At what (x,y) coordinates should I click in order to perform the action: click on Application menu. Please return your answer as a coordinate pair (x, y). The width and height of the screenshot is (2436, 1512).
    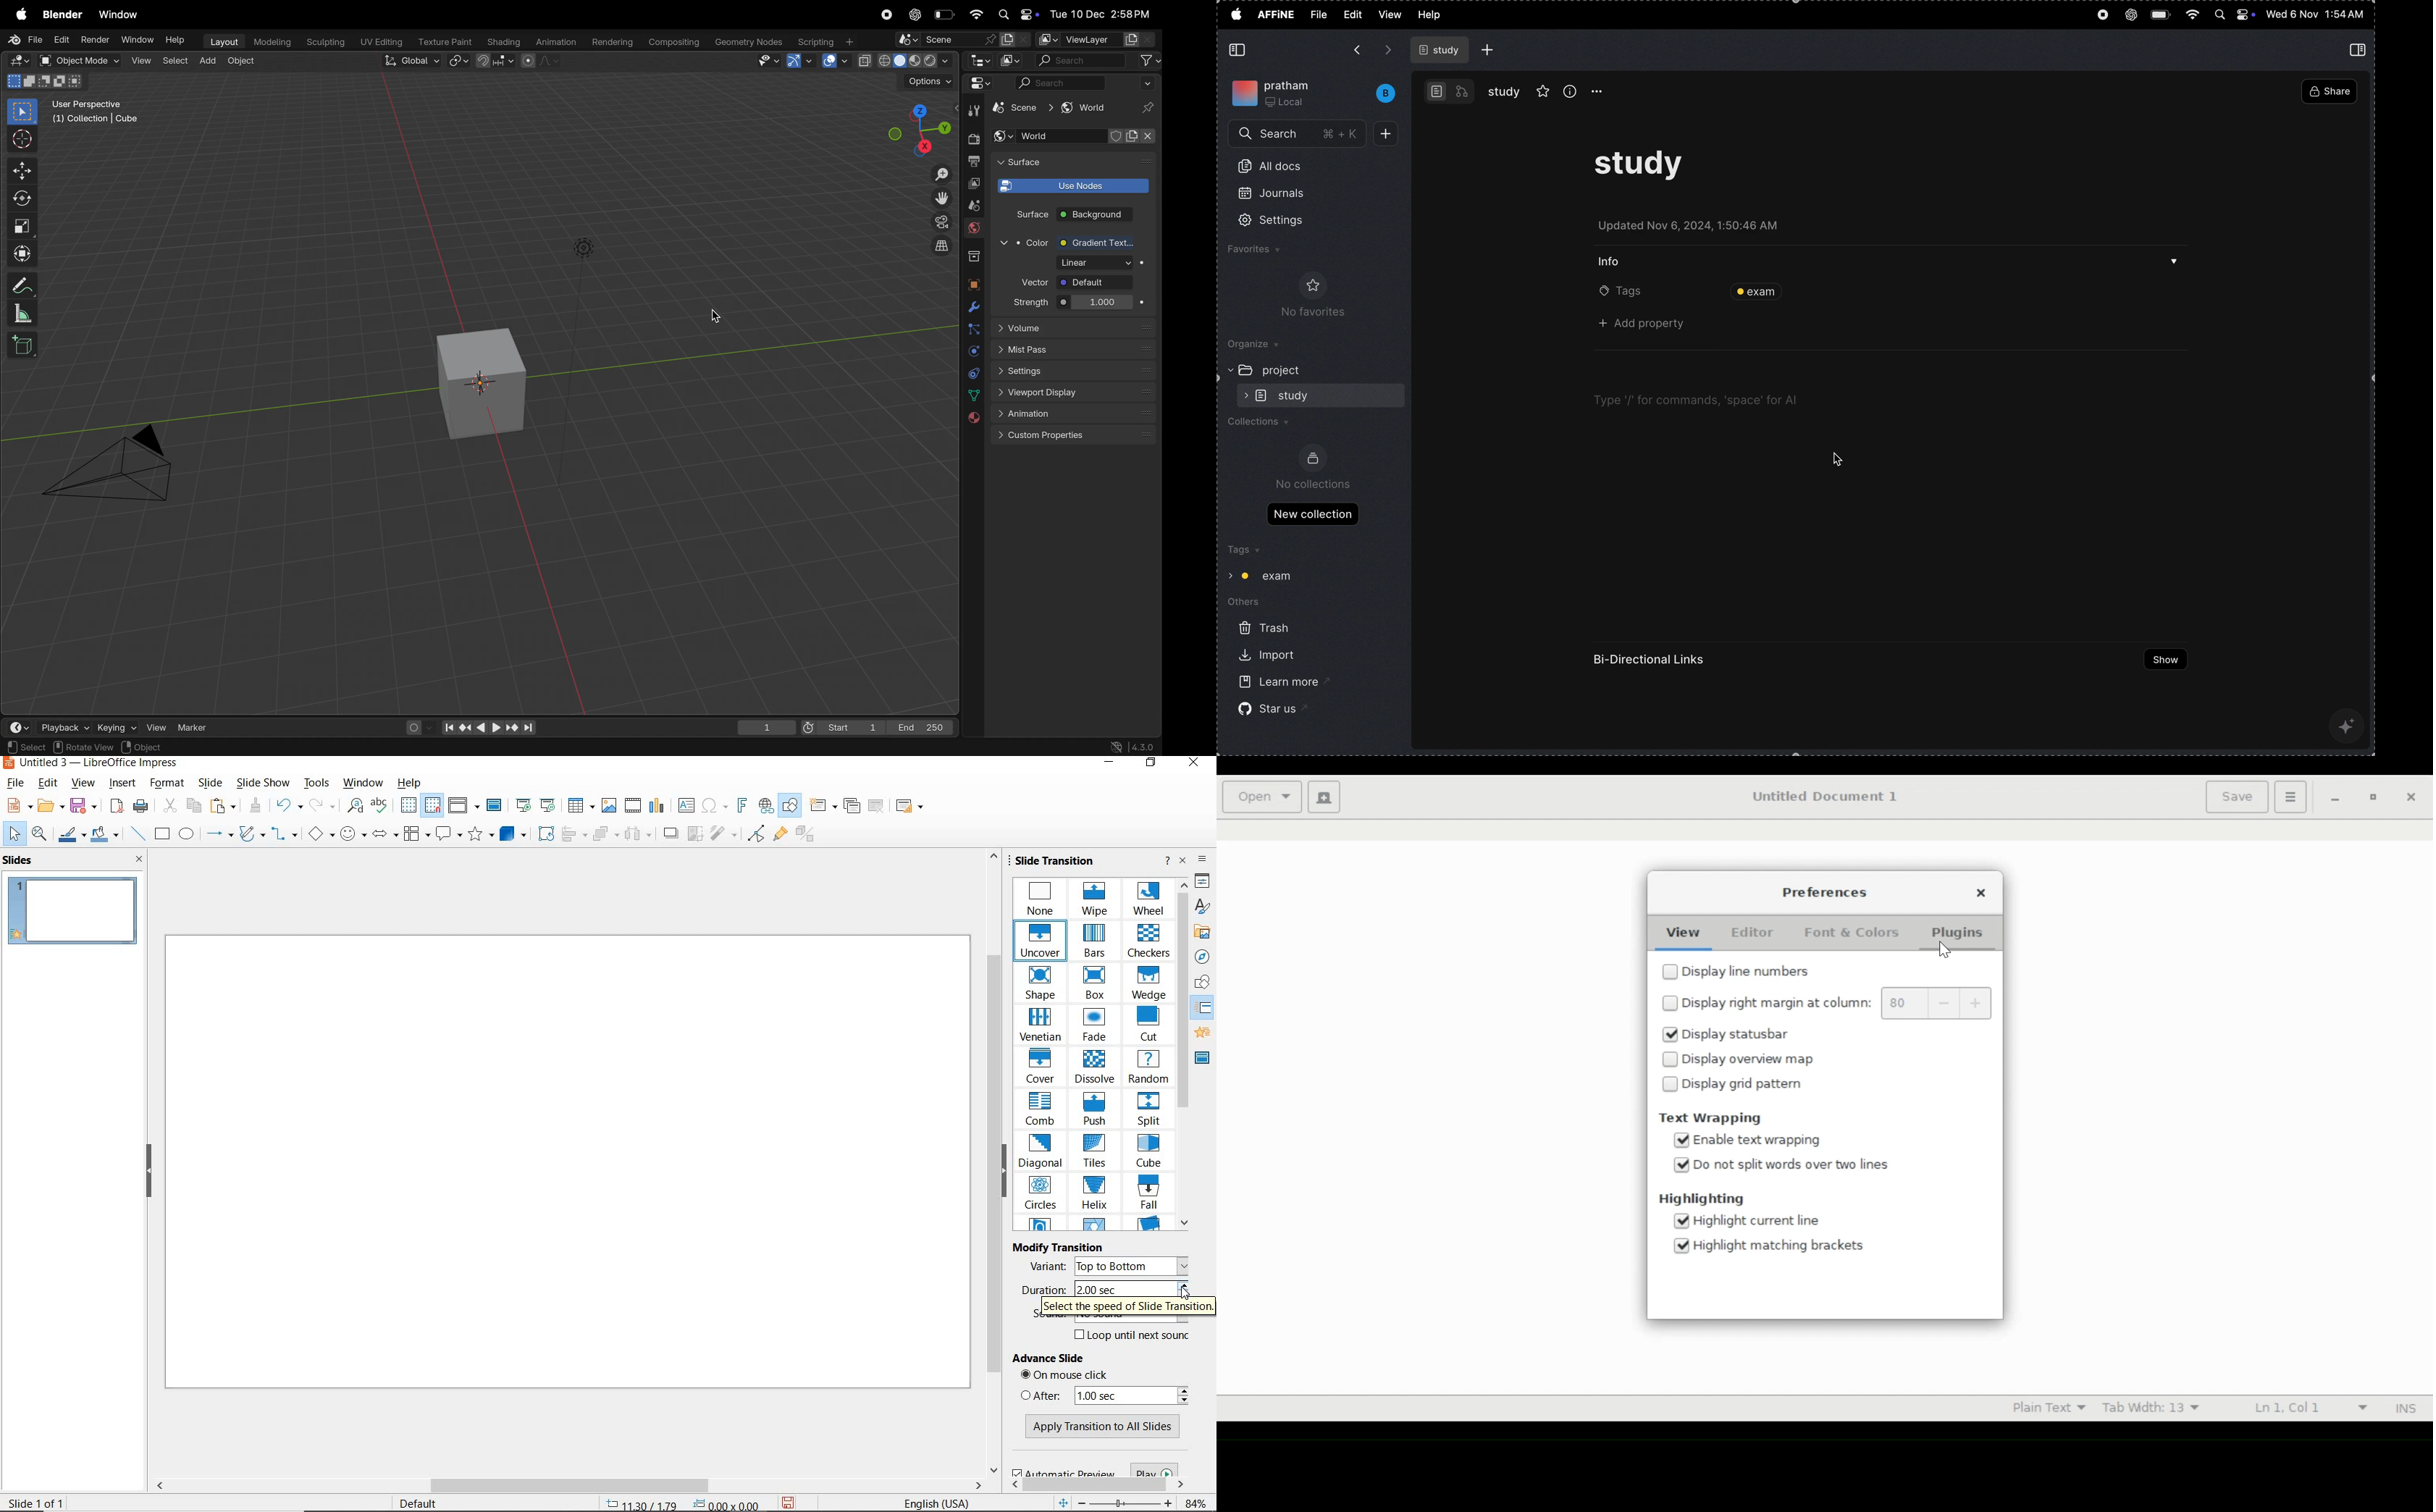
    Looking at the image, I should click on (2290, 797).